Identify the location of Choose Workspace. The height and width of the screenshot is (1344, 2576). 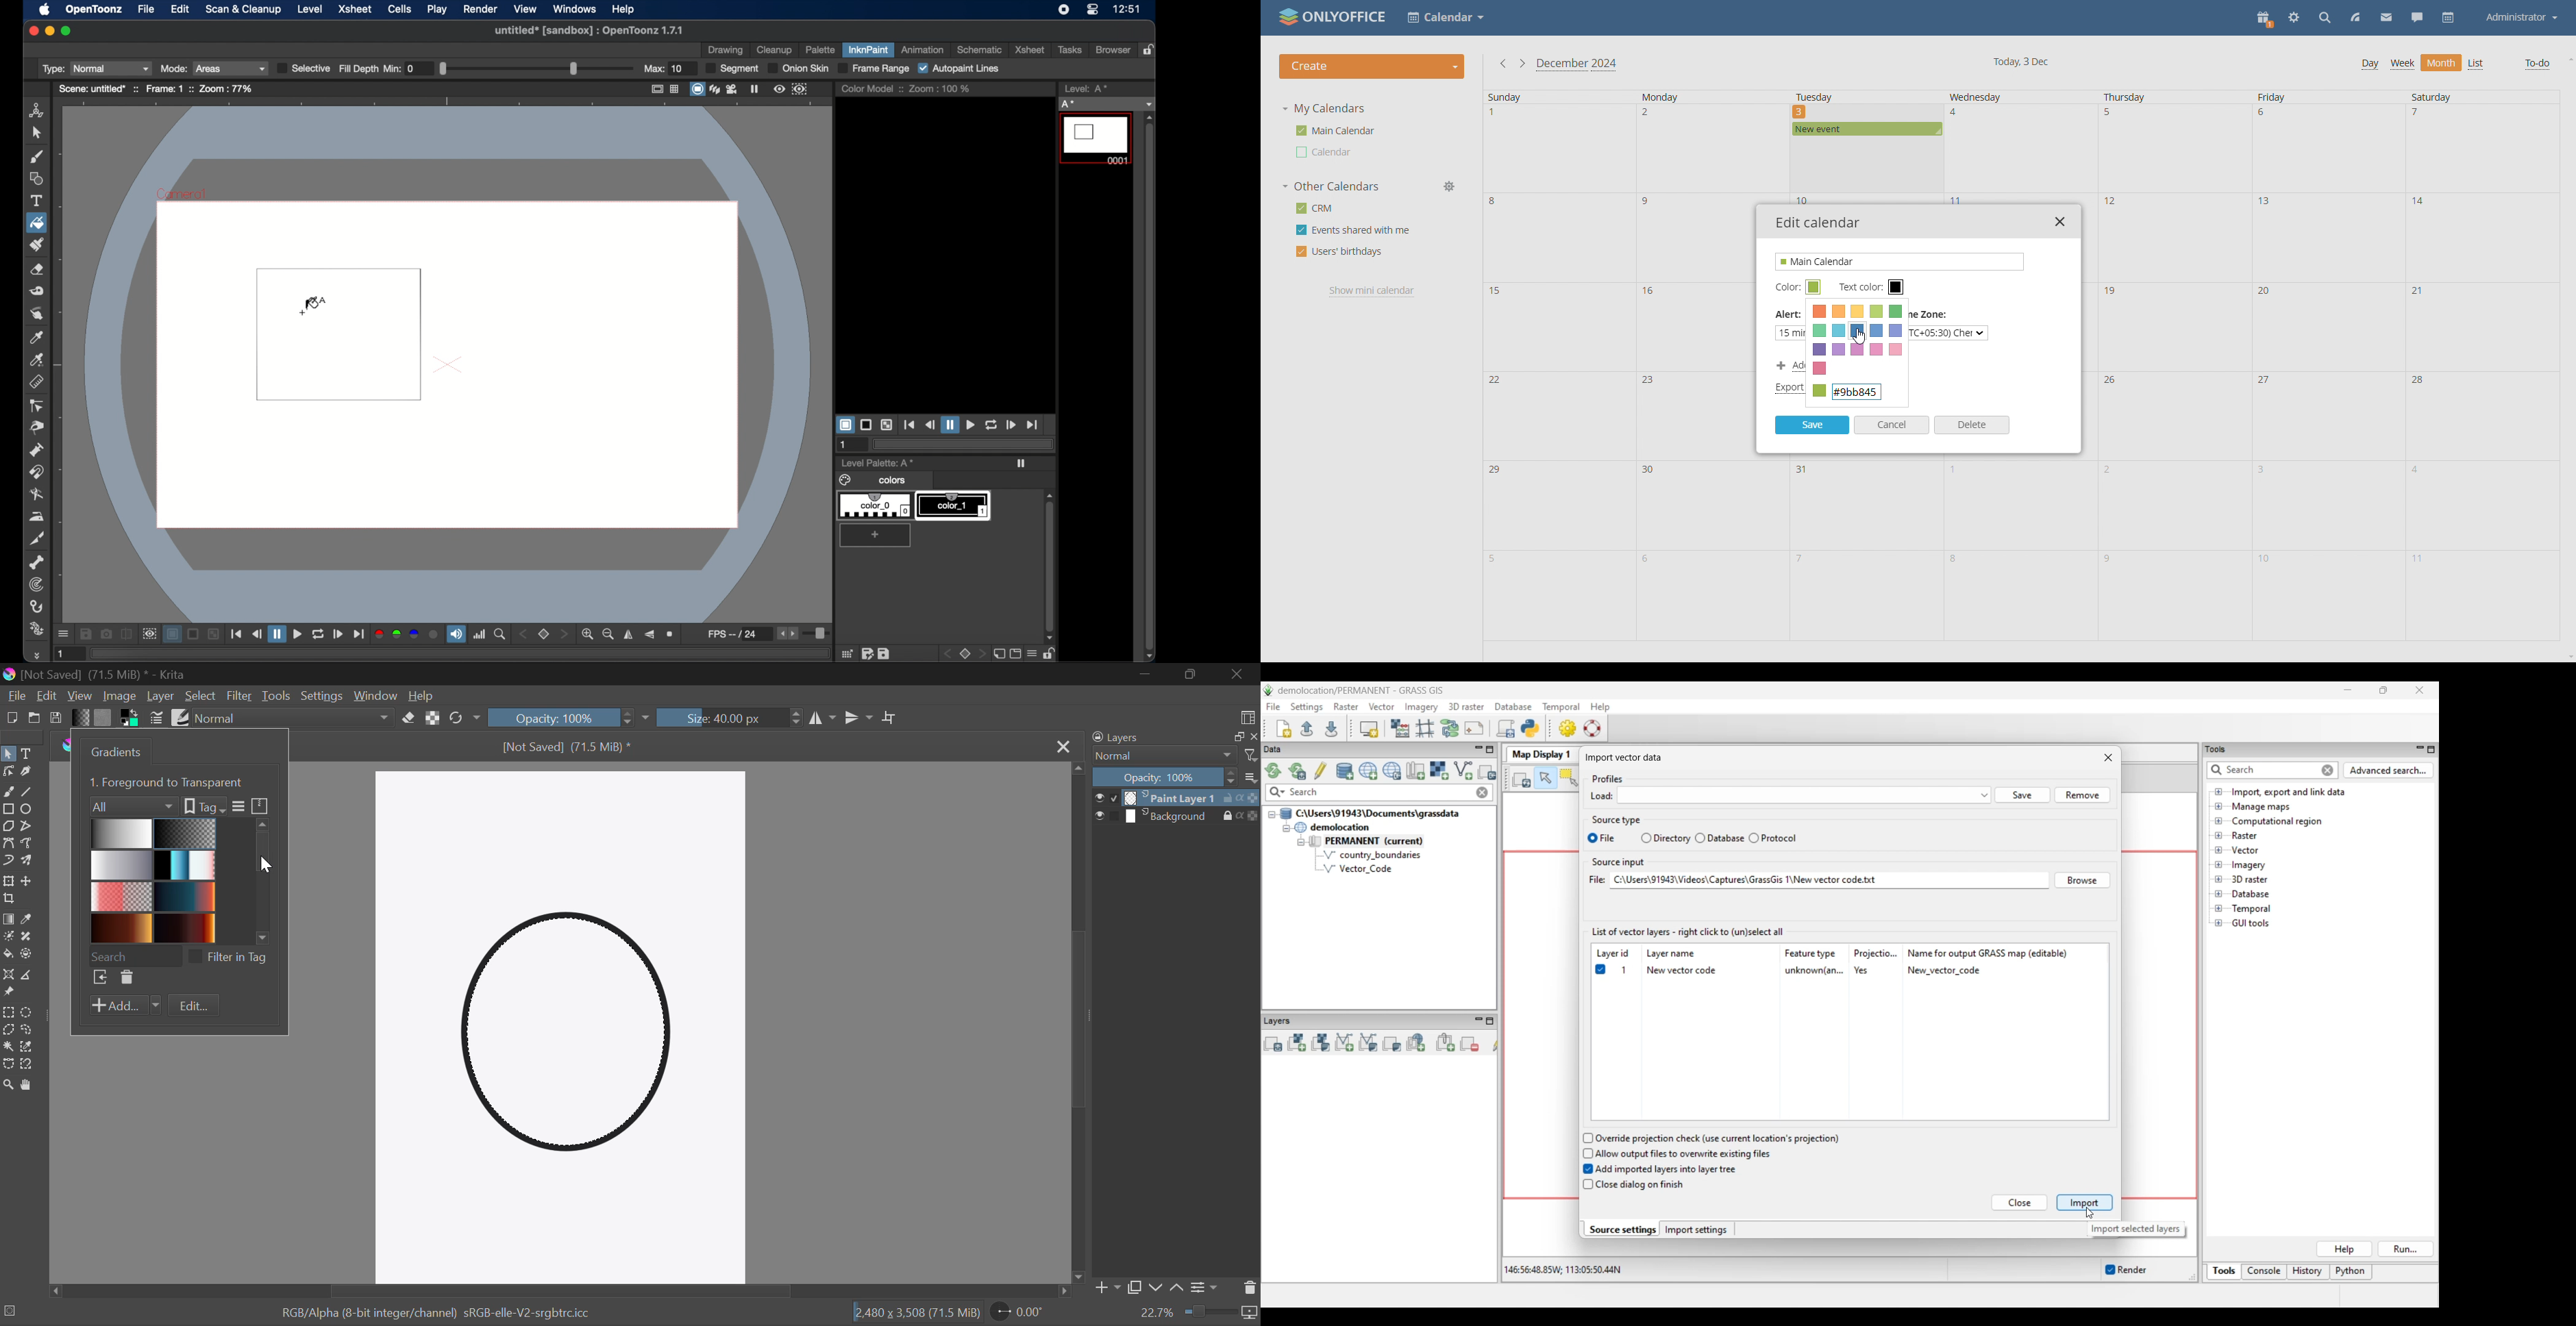
(1248, 717).